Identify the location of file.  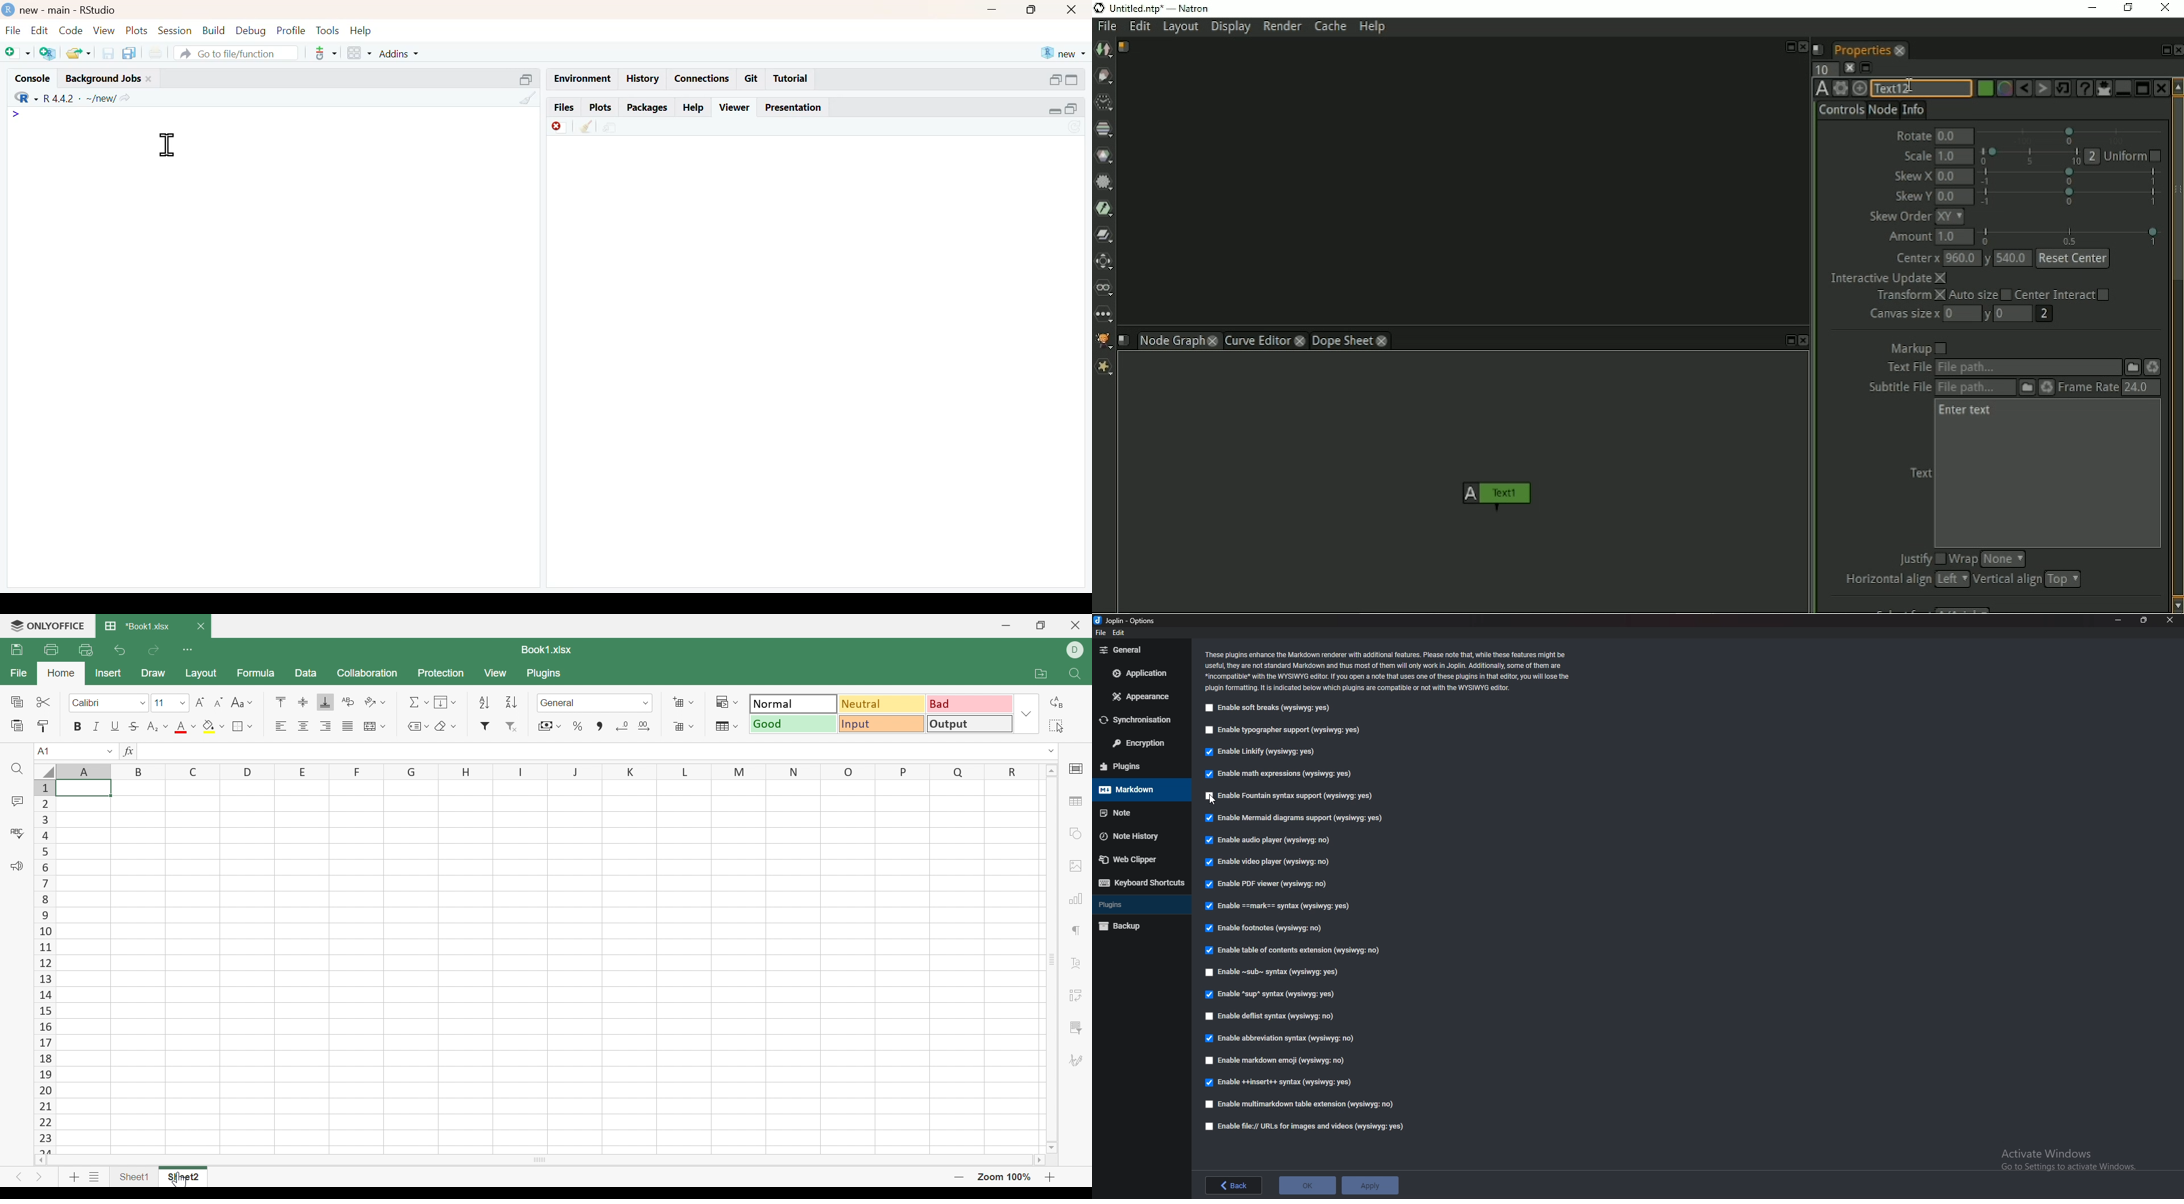
(13, 30).